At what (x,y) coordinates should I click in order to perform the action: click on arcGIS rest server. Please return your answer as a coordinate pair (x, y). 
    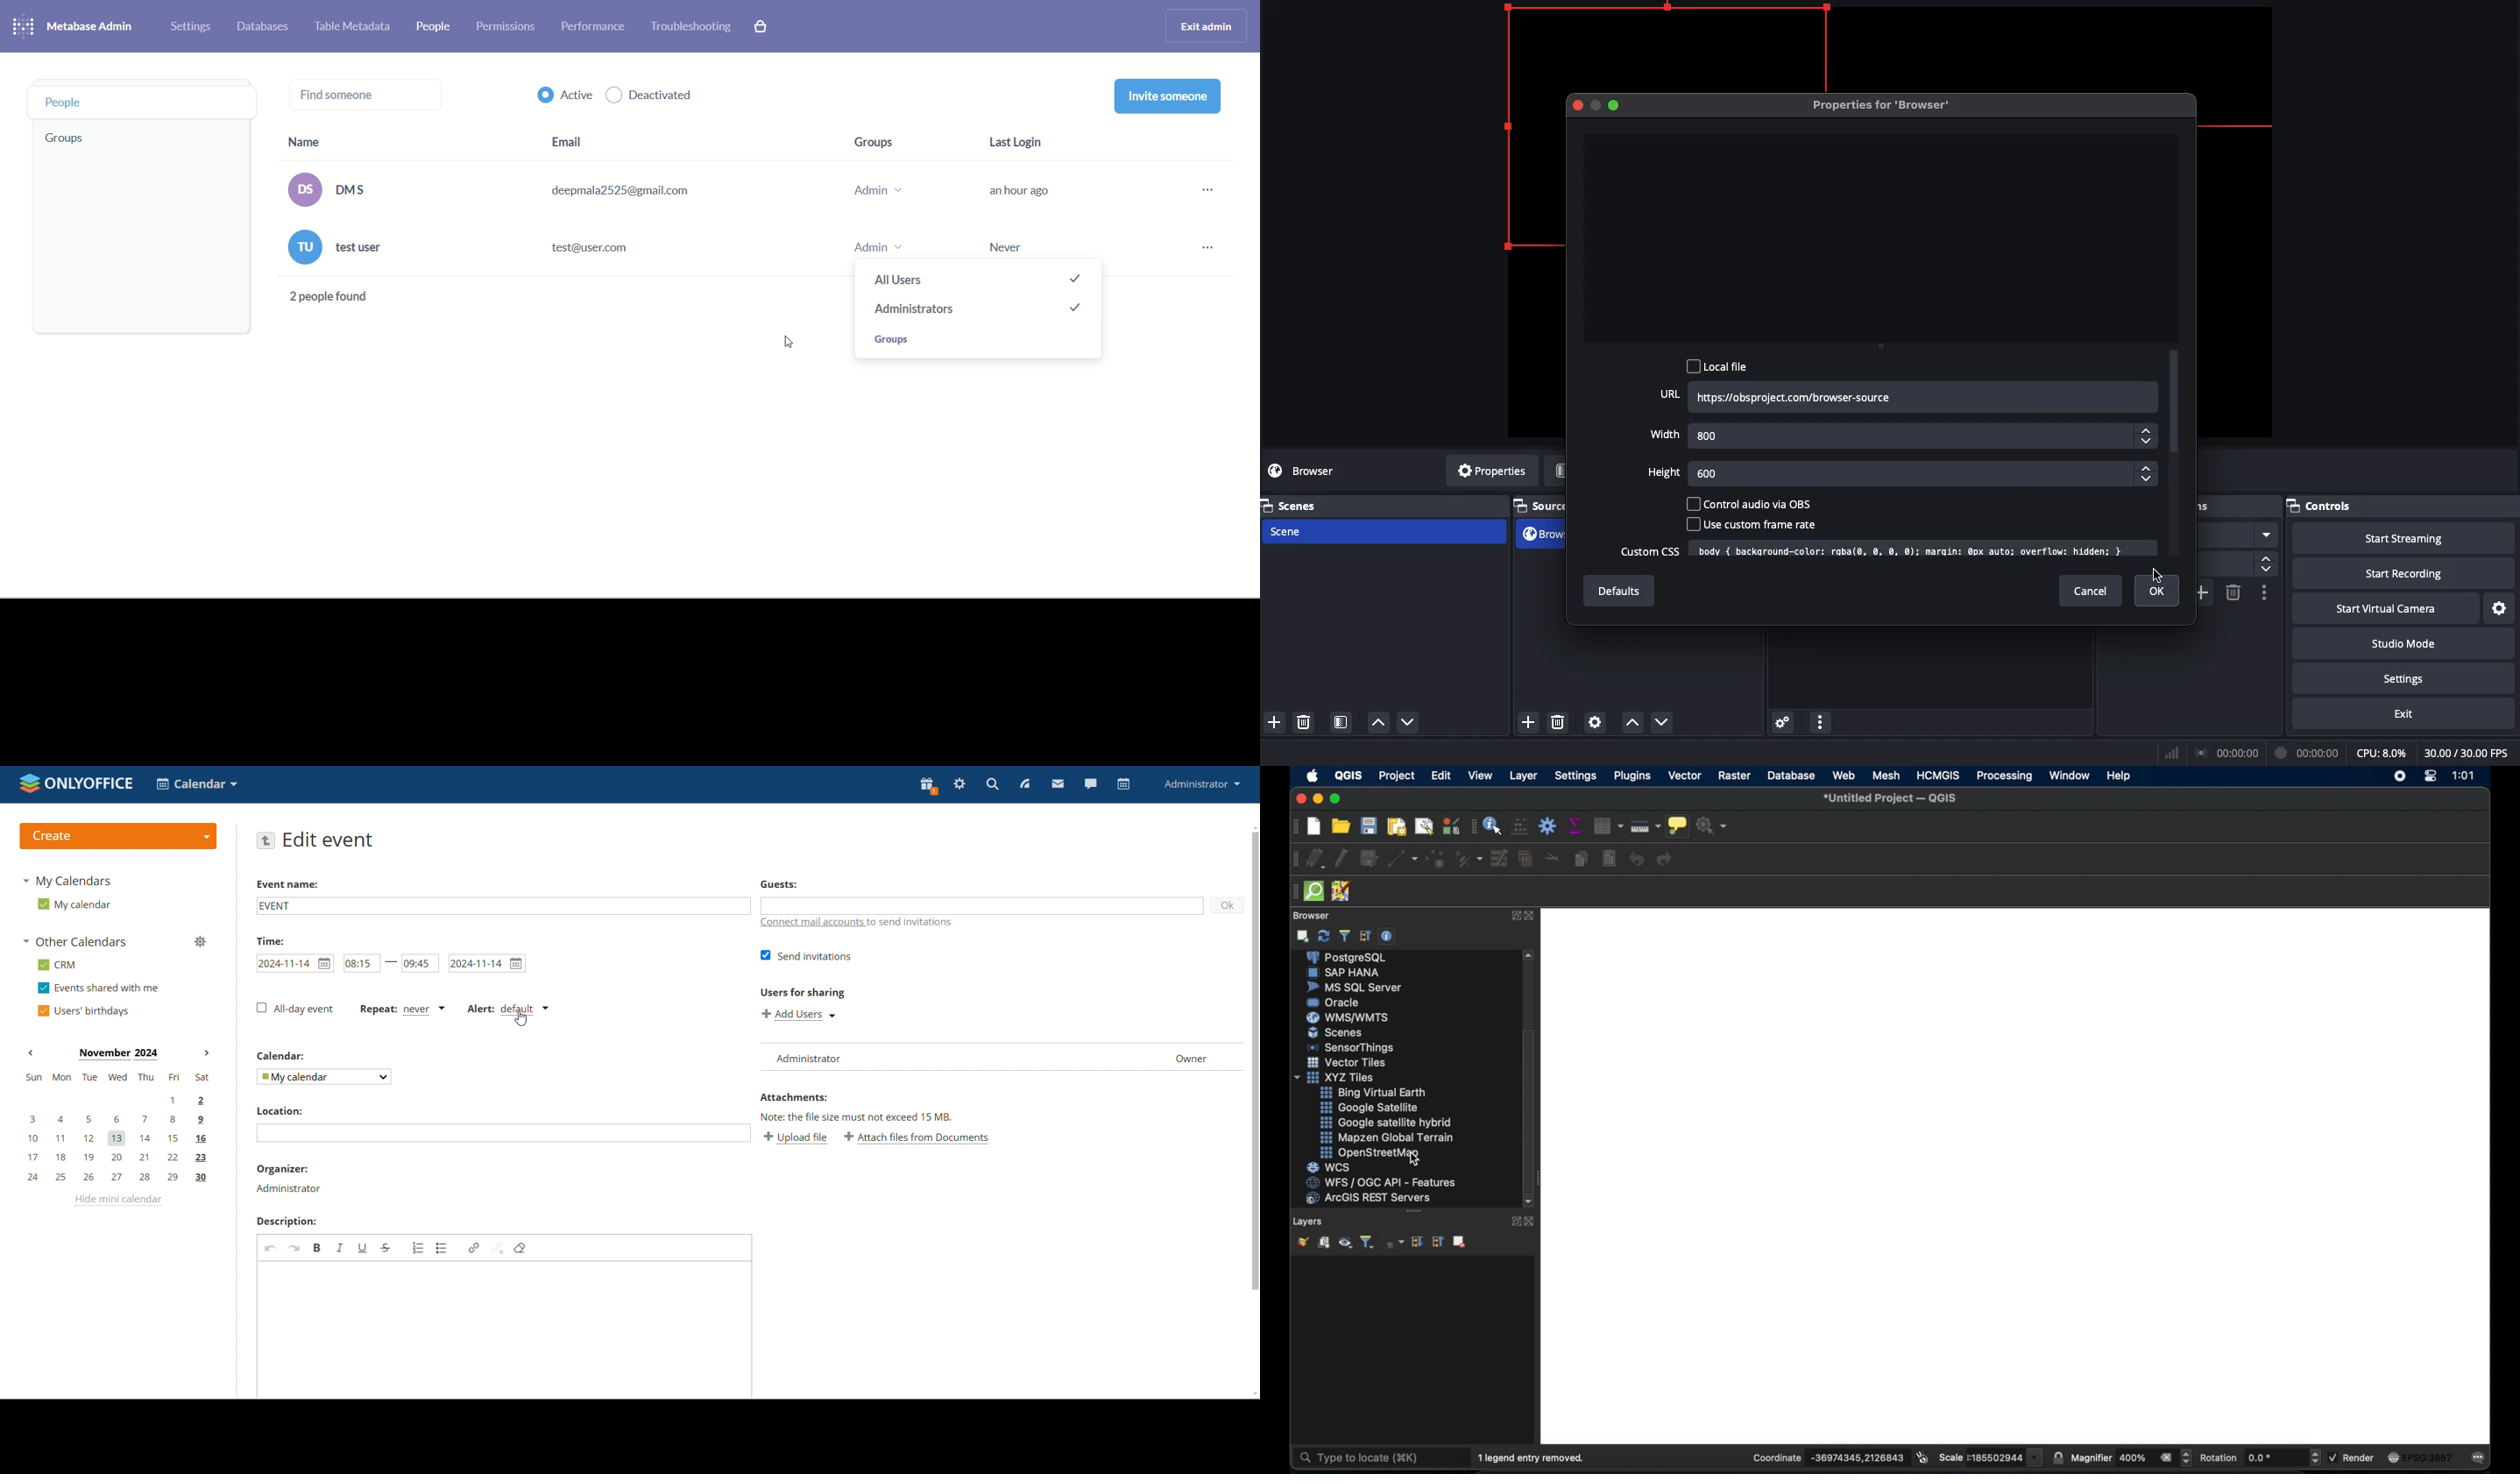
    Looking at the image, I should click on (1368, 1198).